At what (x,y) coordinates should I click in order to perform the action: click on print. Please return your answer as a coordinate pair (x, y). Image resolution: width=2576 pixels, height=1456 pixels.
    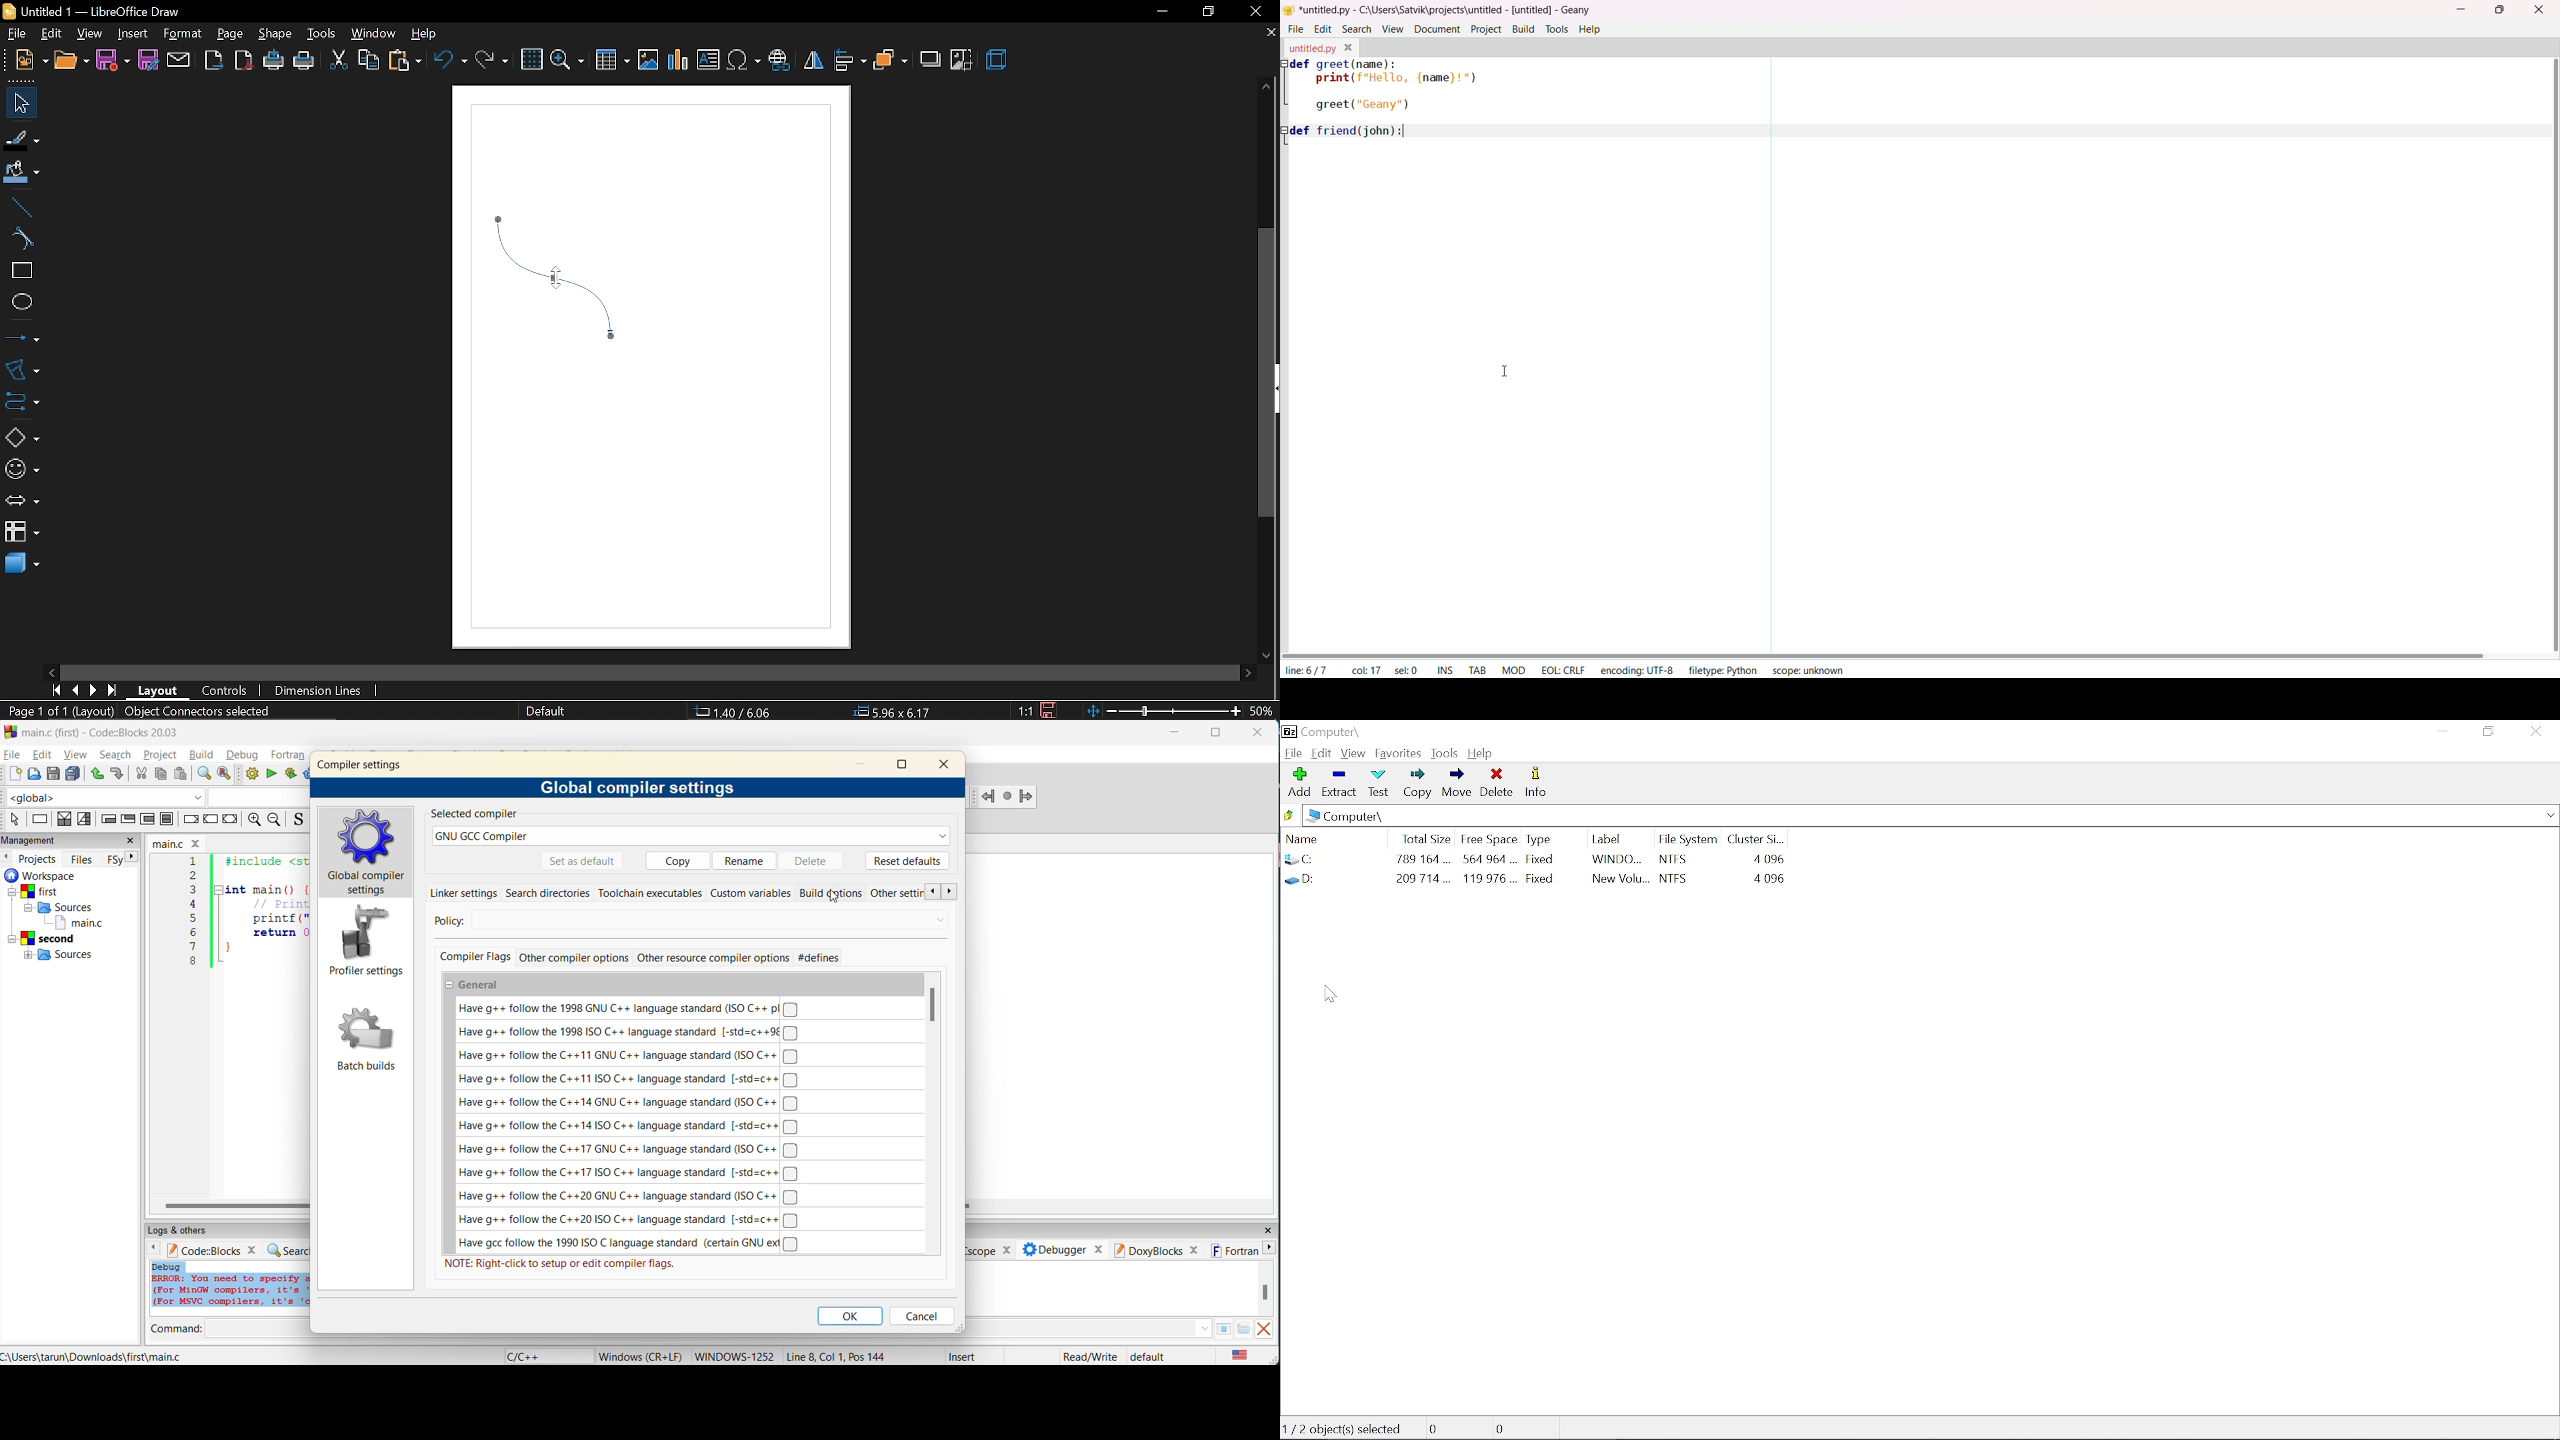
    Looking at the image, I should click on (304, 62).